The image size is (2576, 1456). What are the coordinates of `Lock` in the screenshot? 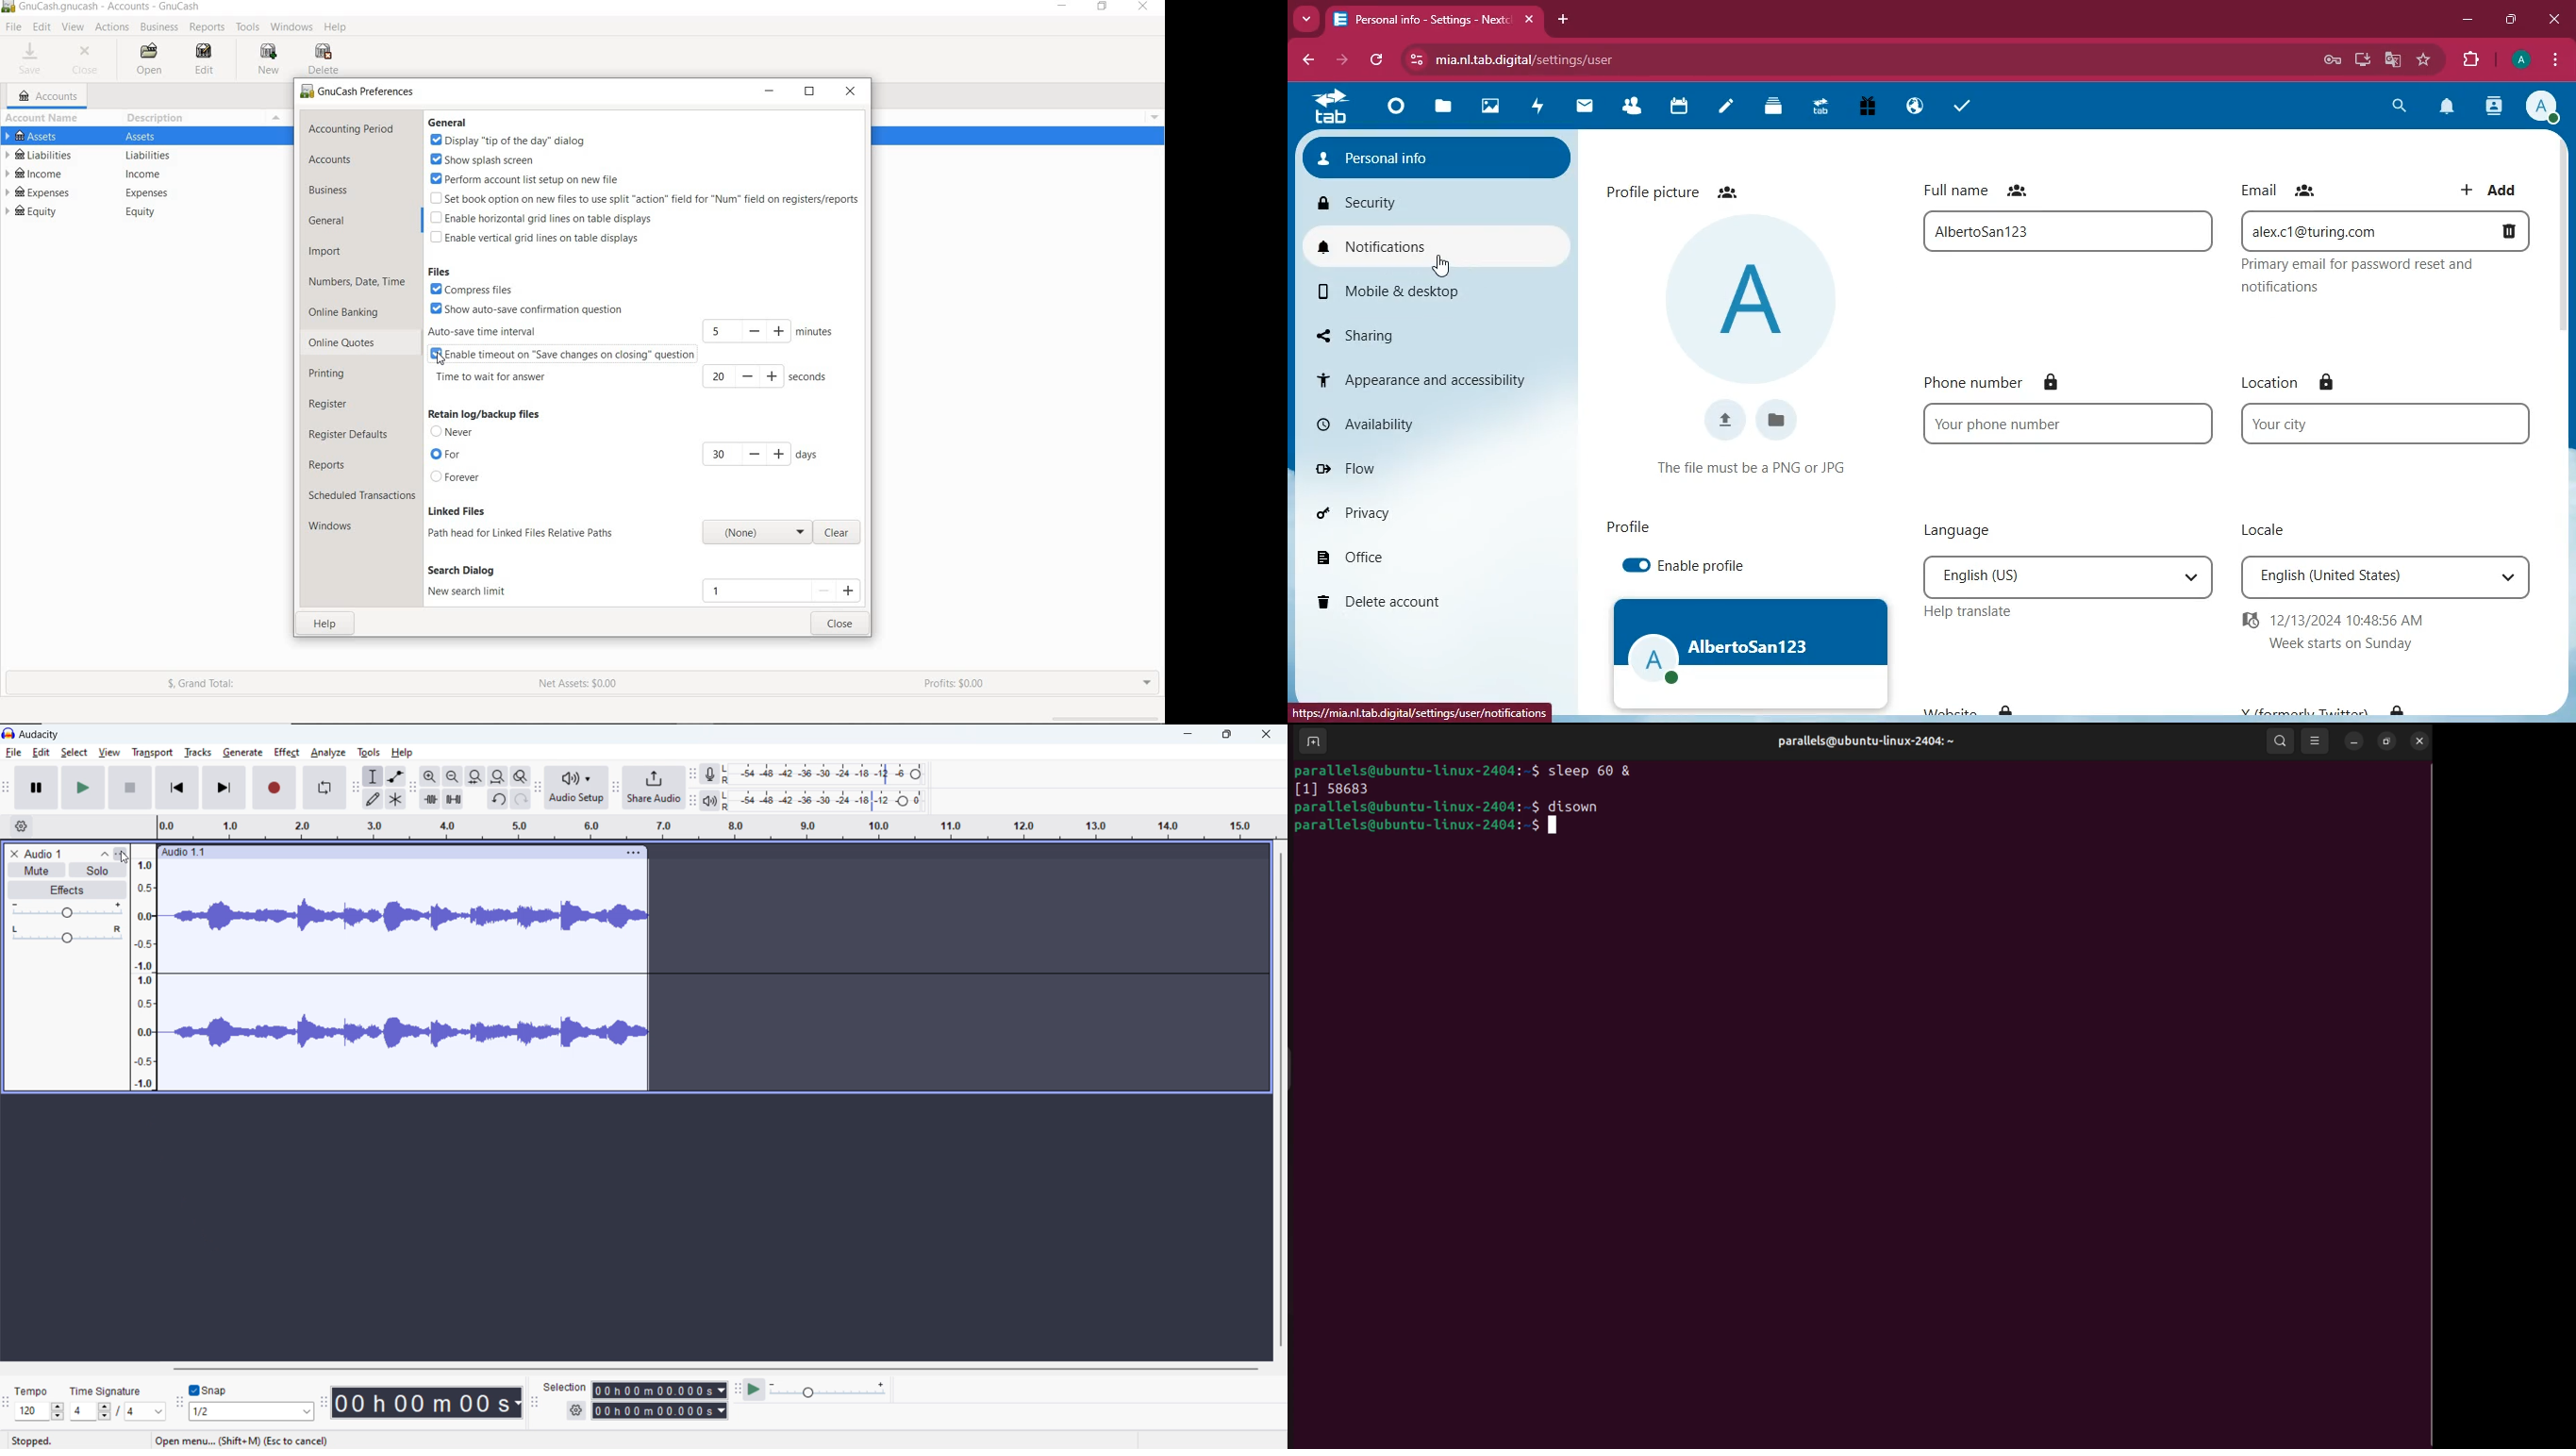 It's located at (2061, 381).